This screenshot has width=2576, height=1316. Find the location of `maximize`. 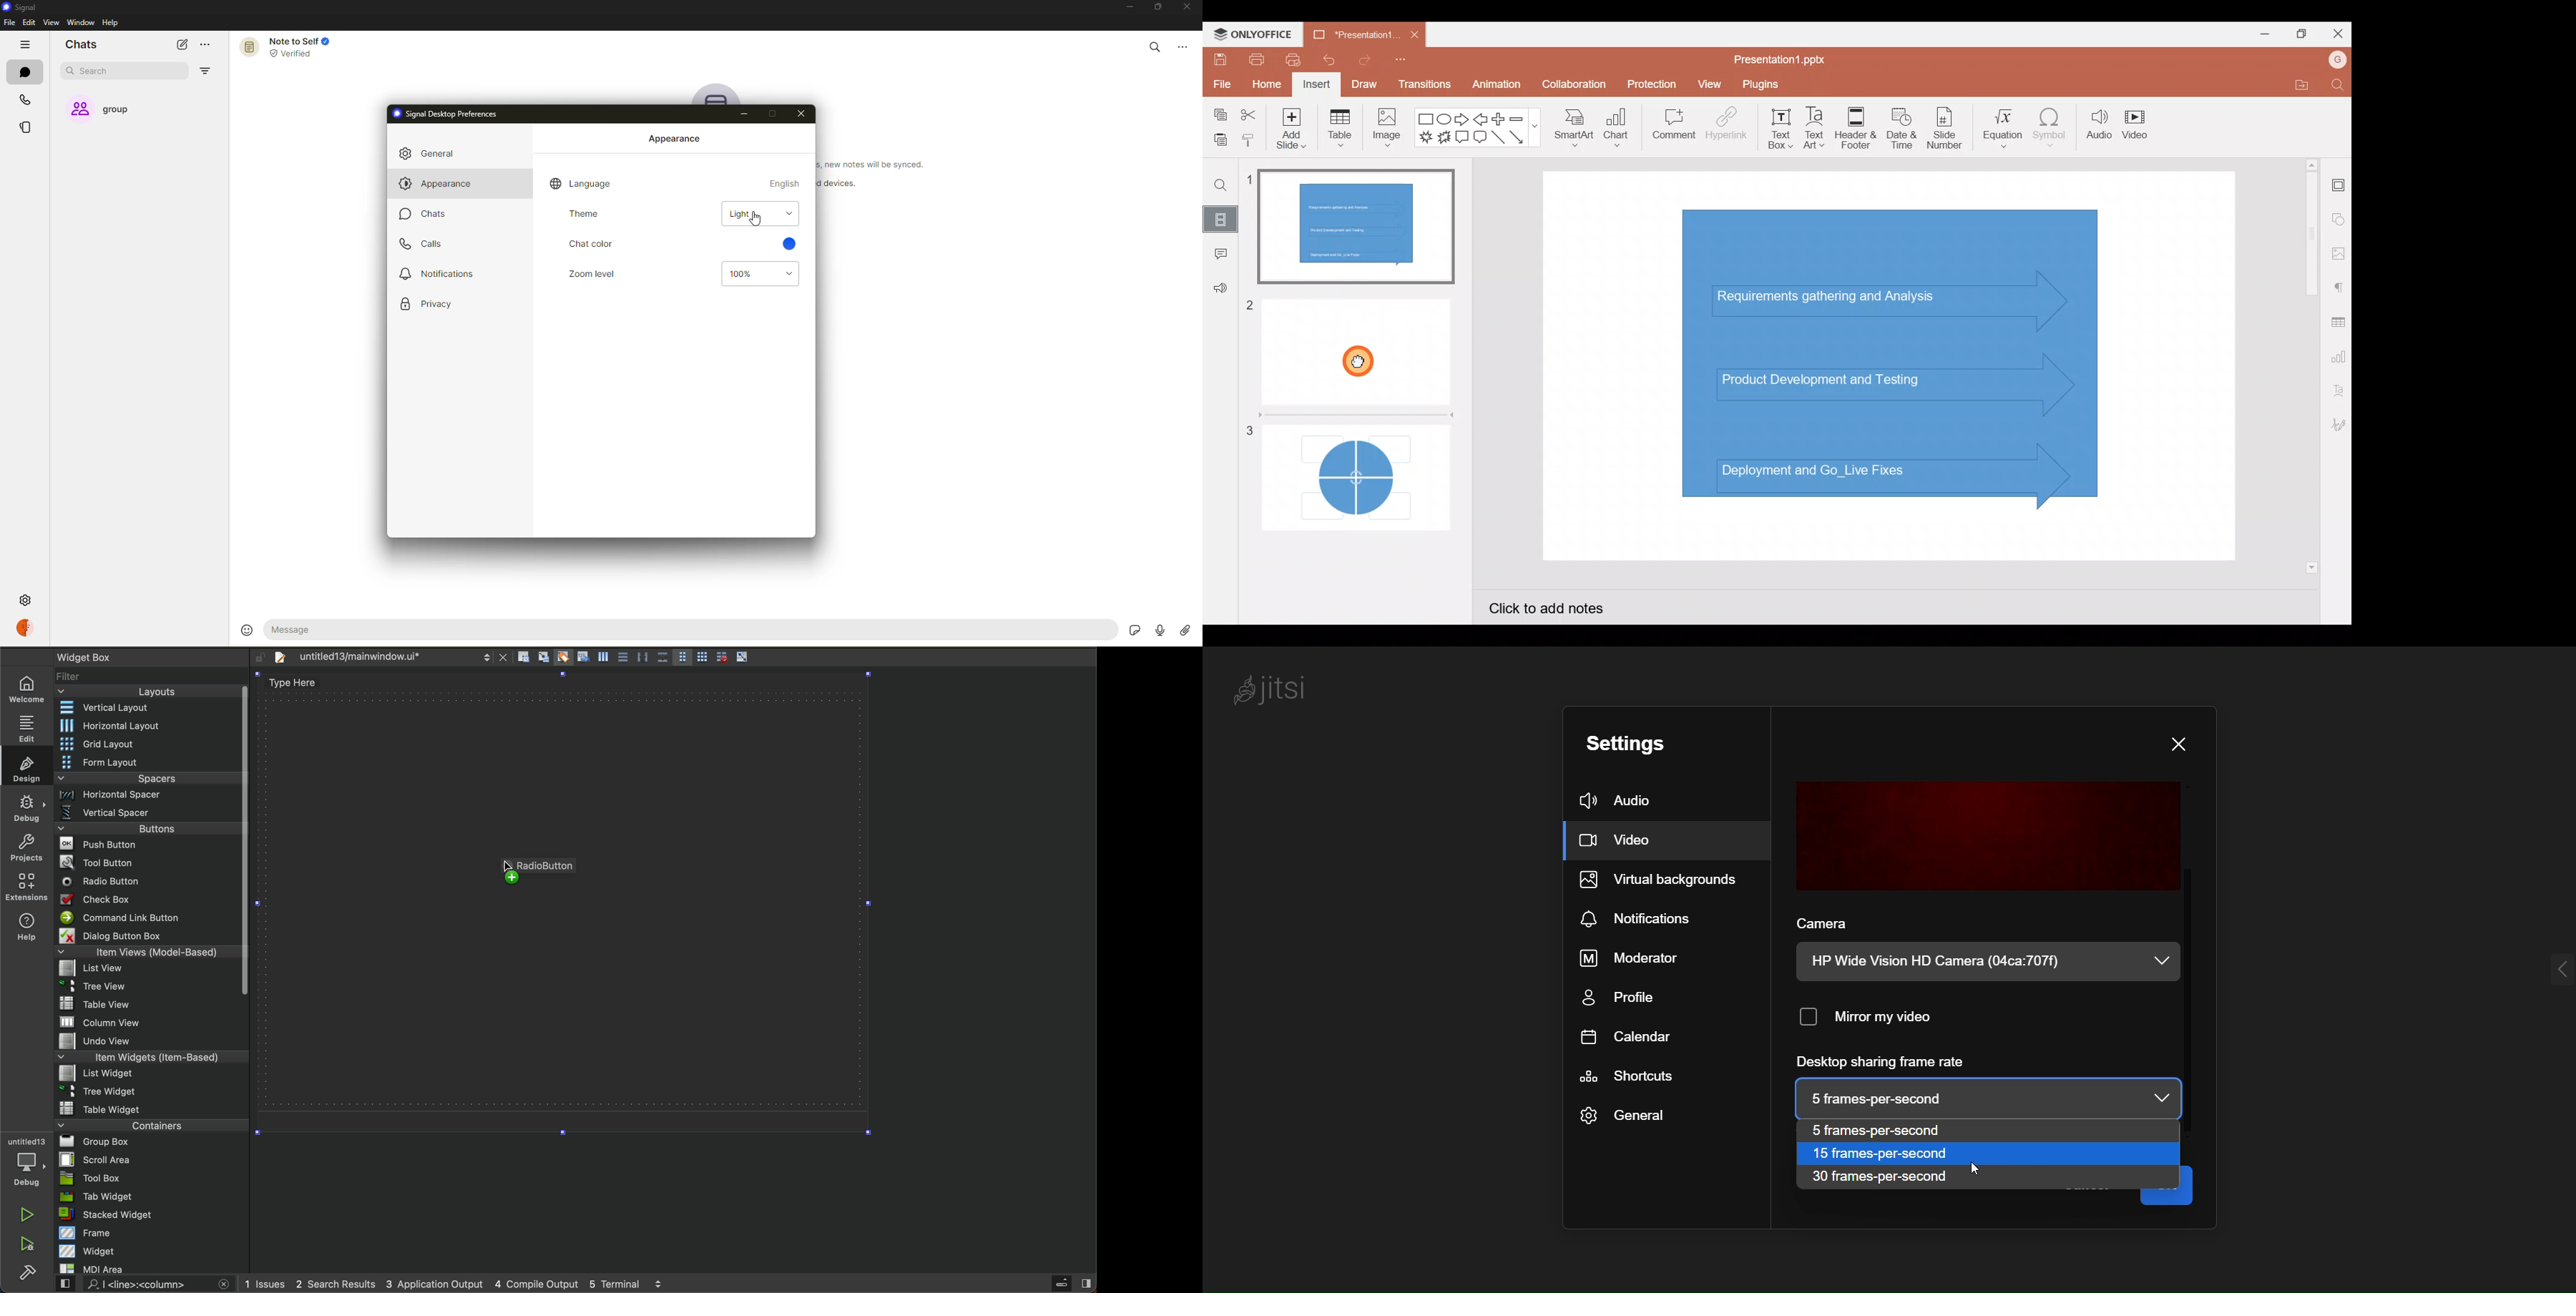

maximize is located at coordinates (771, 114).